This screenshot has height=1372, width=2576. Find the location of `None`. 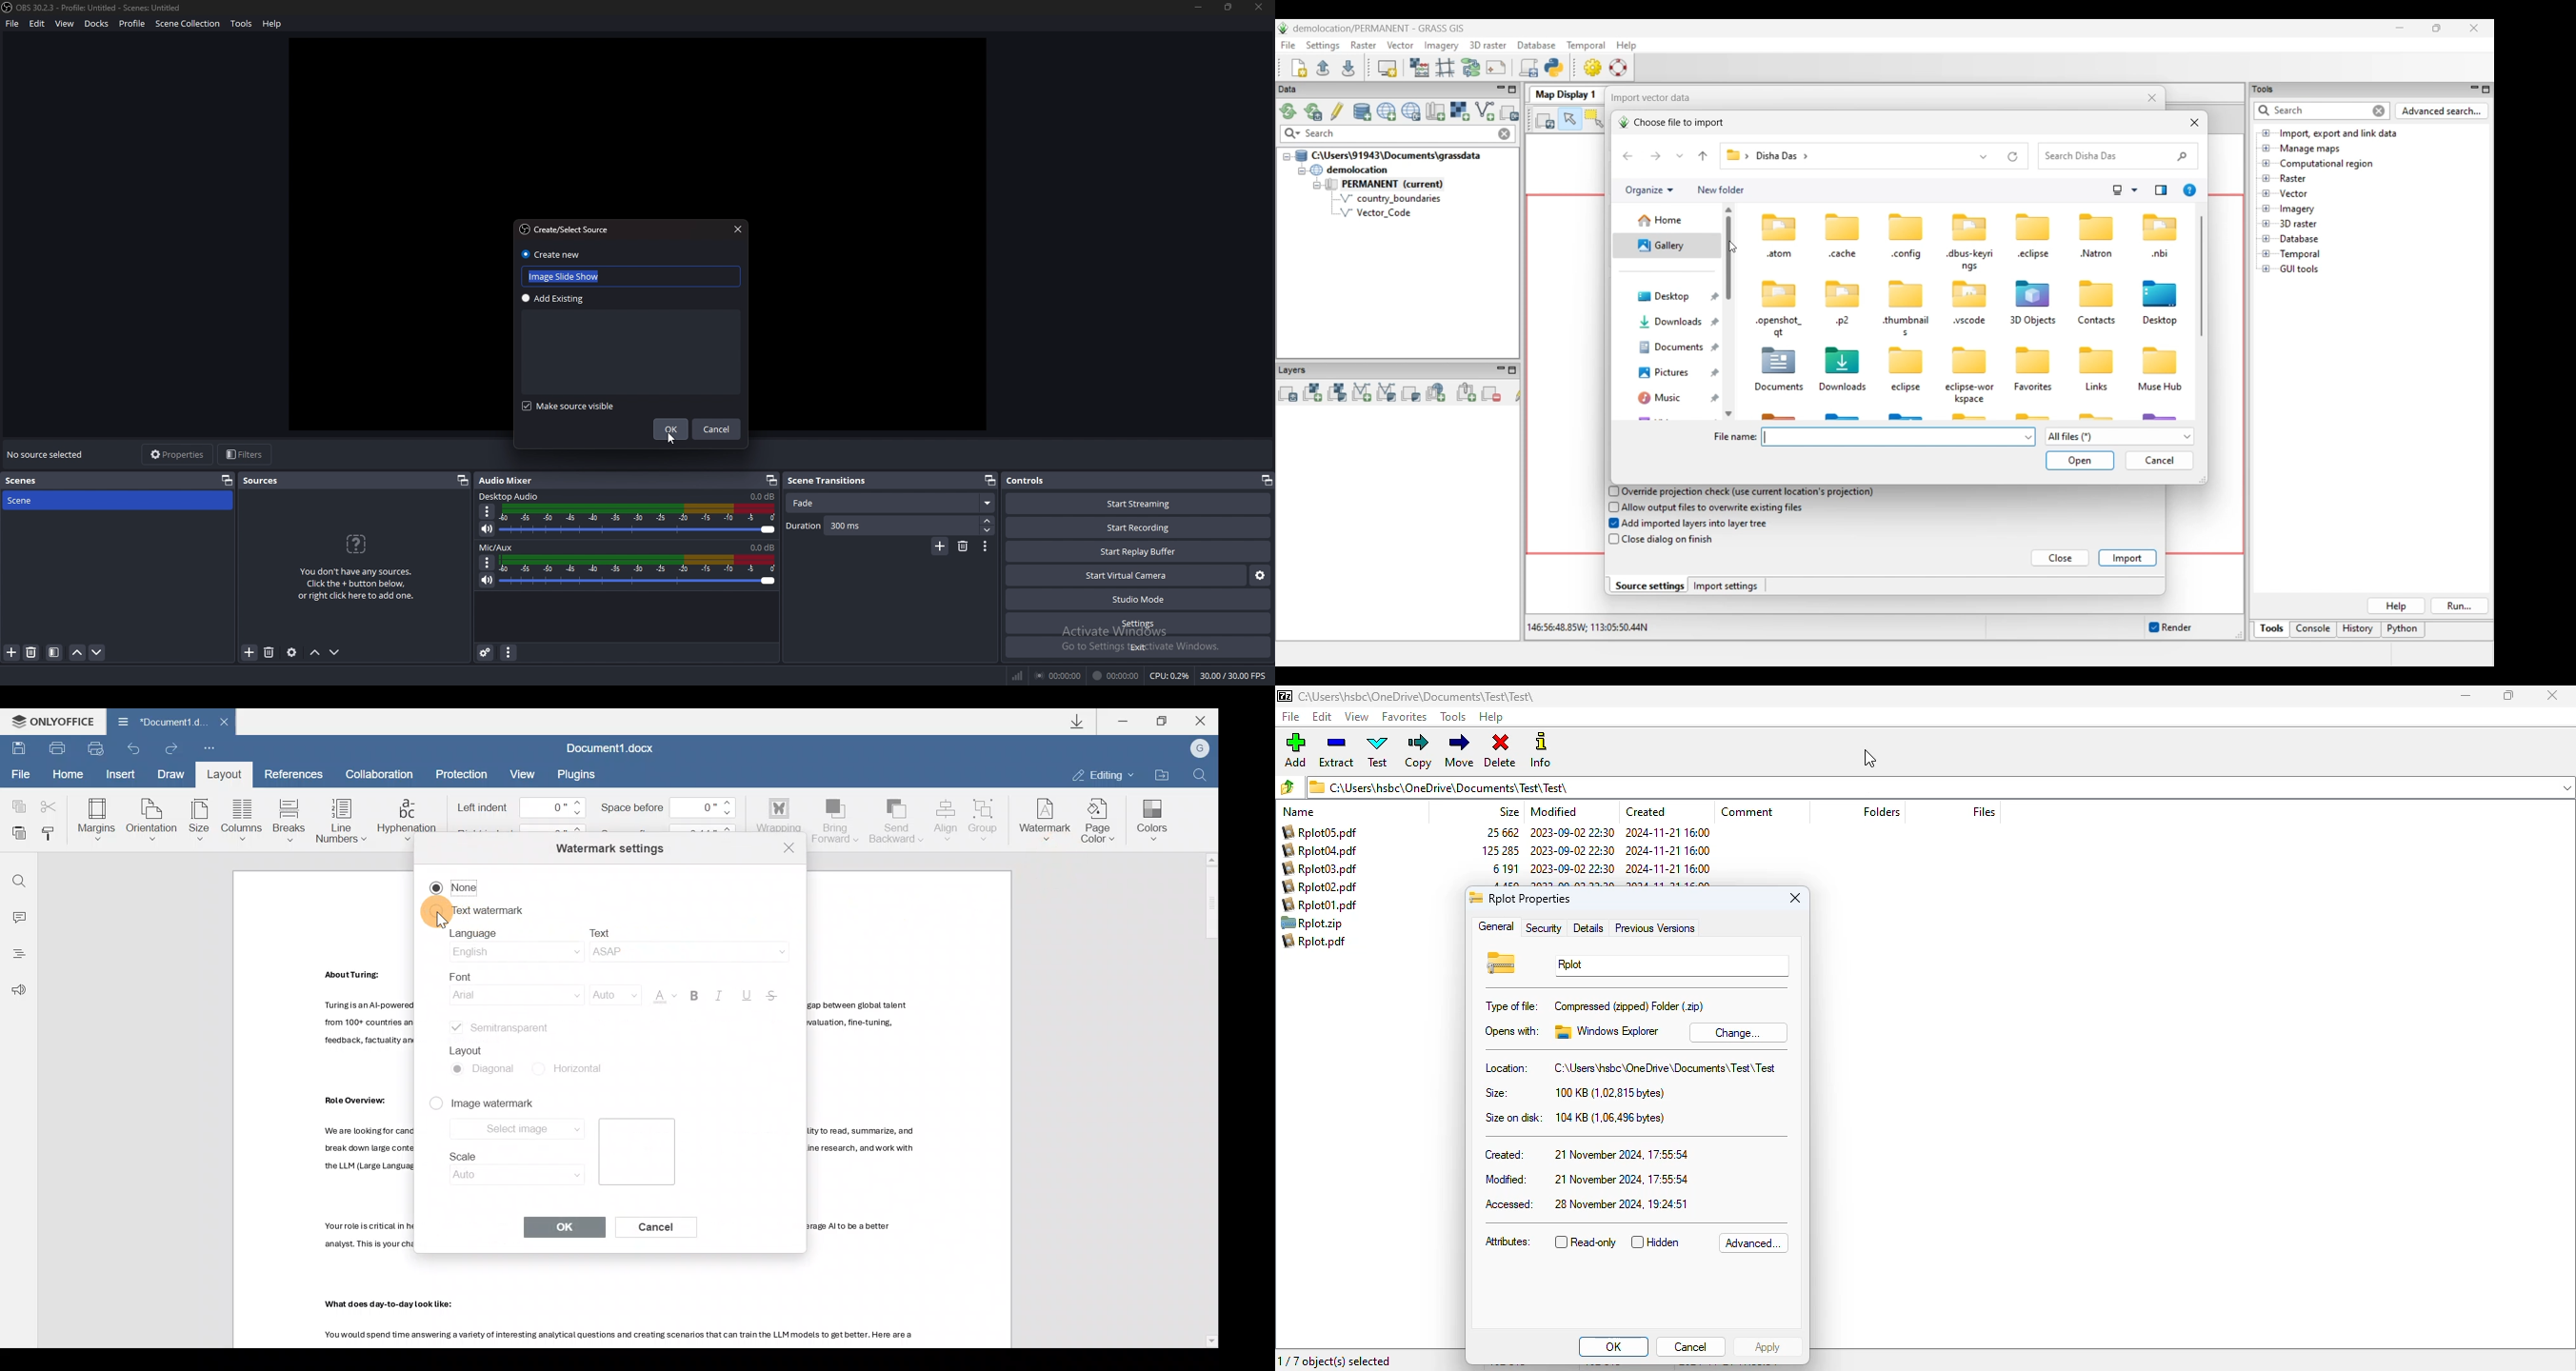

None is located at coordinates (463, 885).